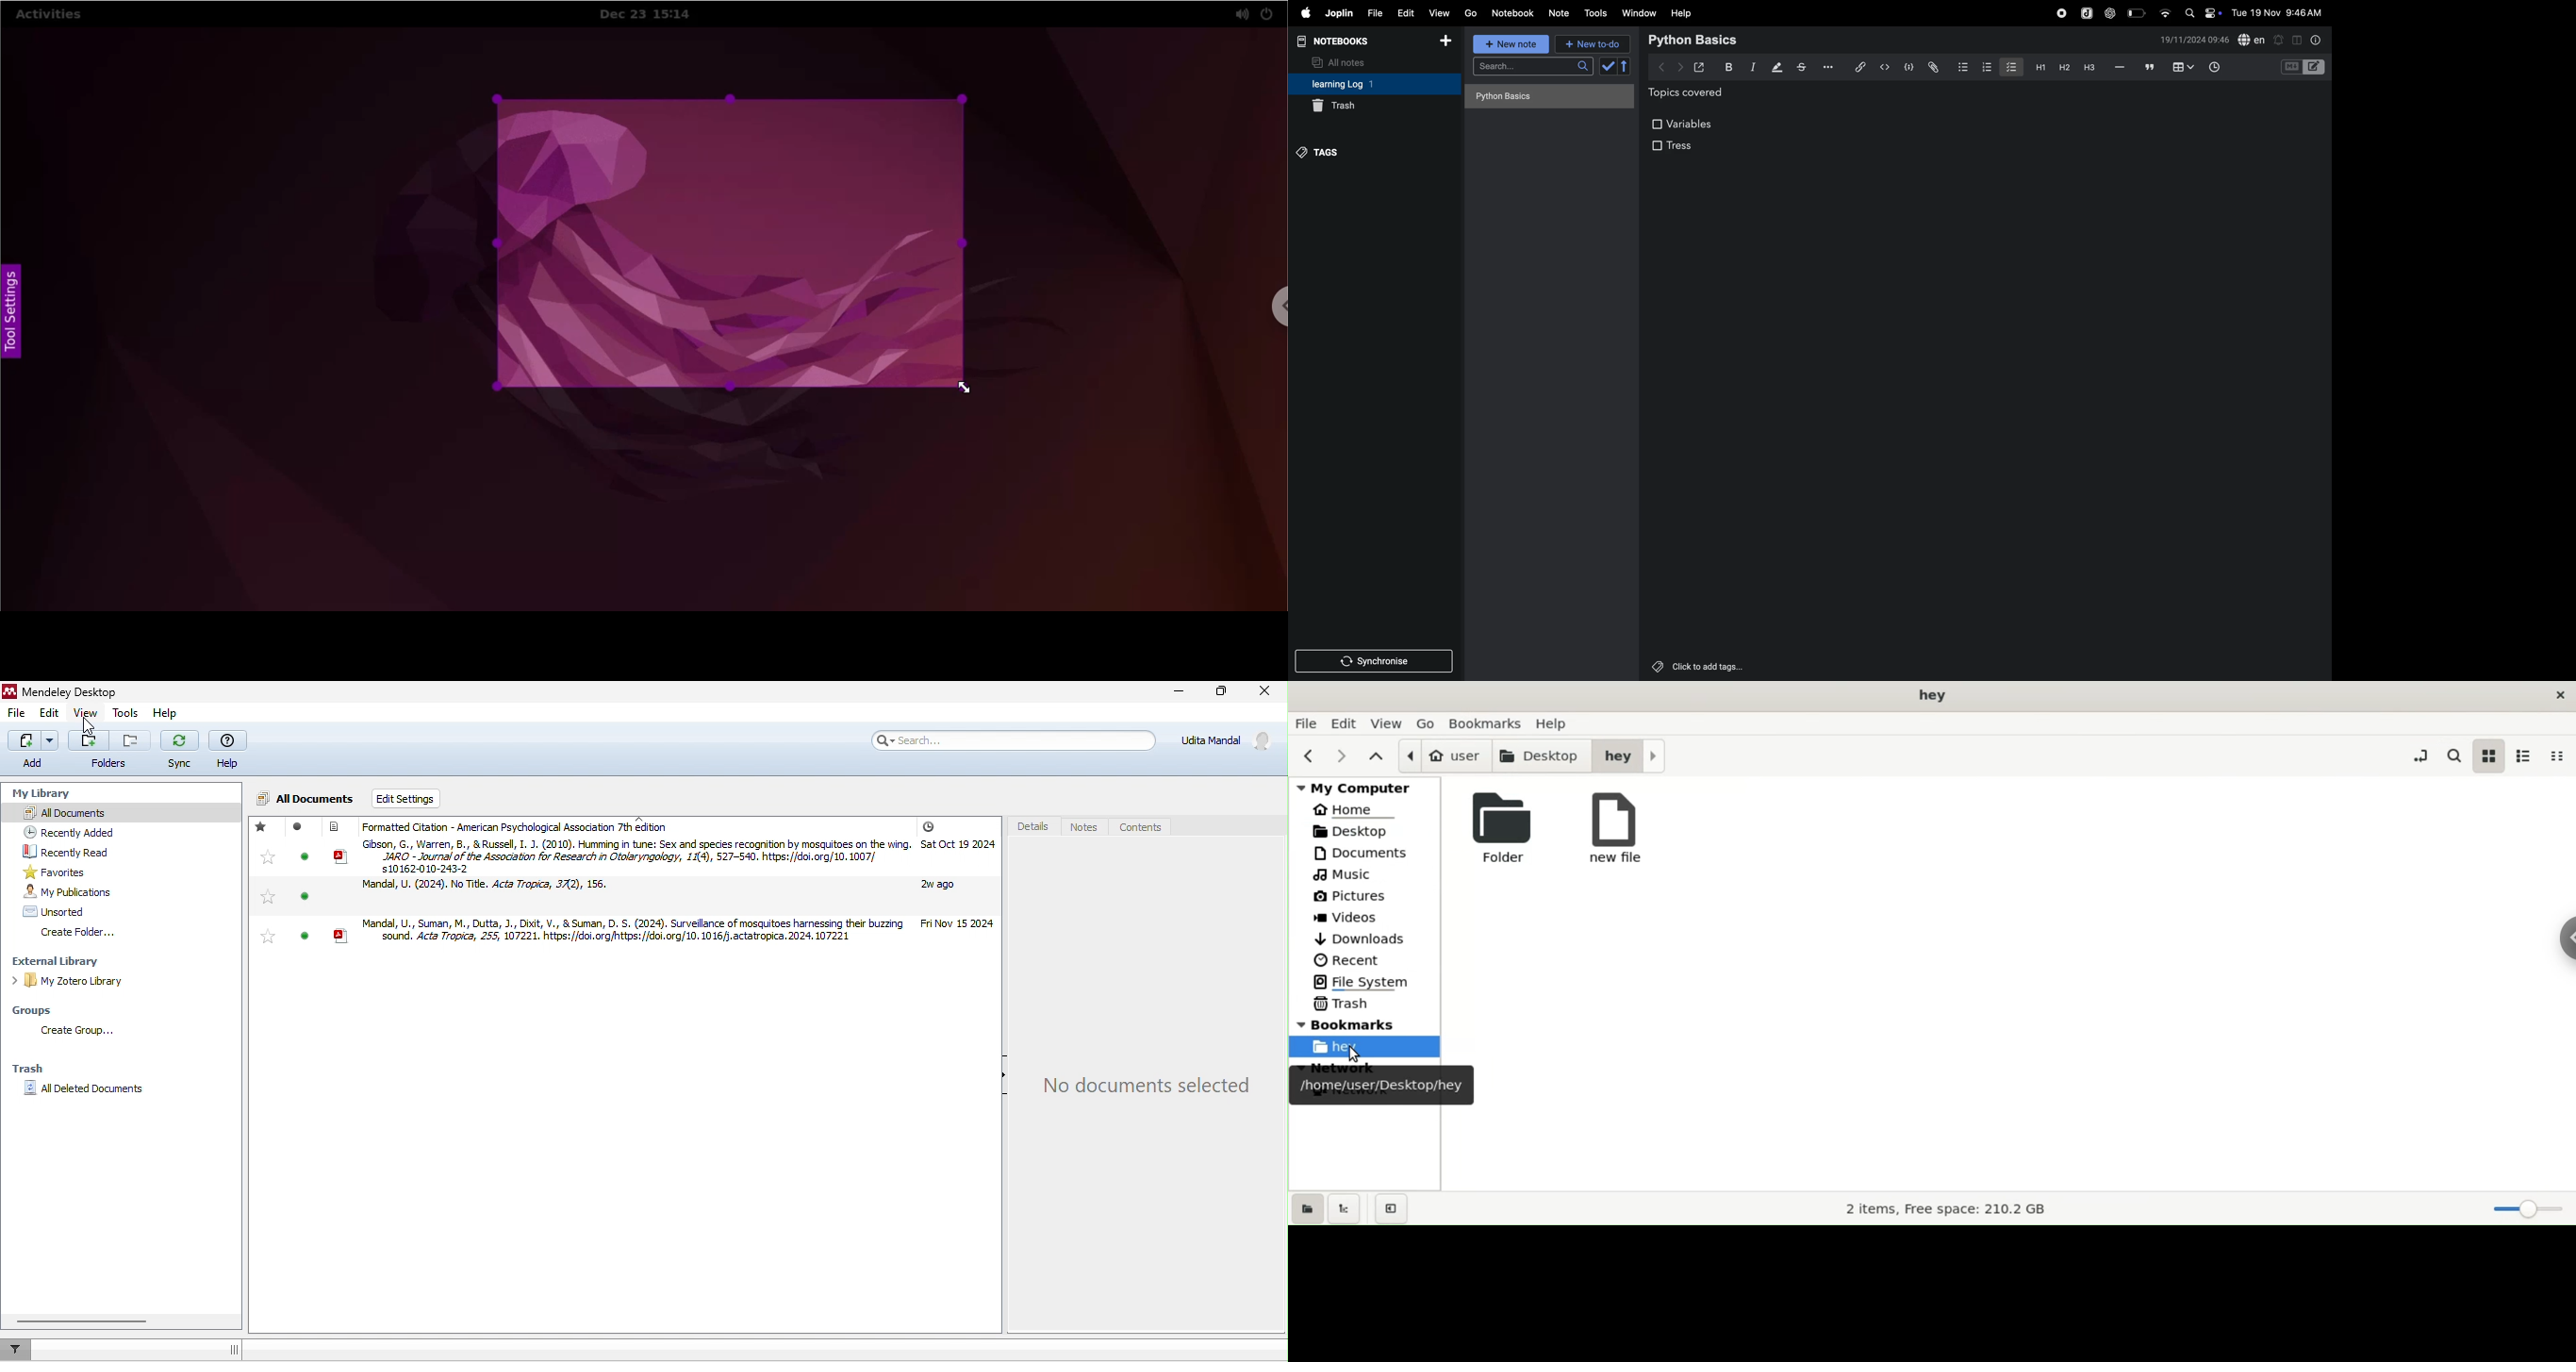  I want to click on notes, so click(1085, 827).